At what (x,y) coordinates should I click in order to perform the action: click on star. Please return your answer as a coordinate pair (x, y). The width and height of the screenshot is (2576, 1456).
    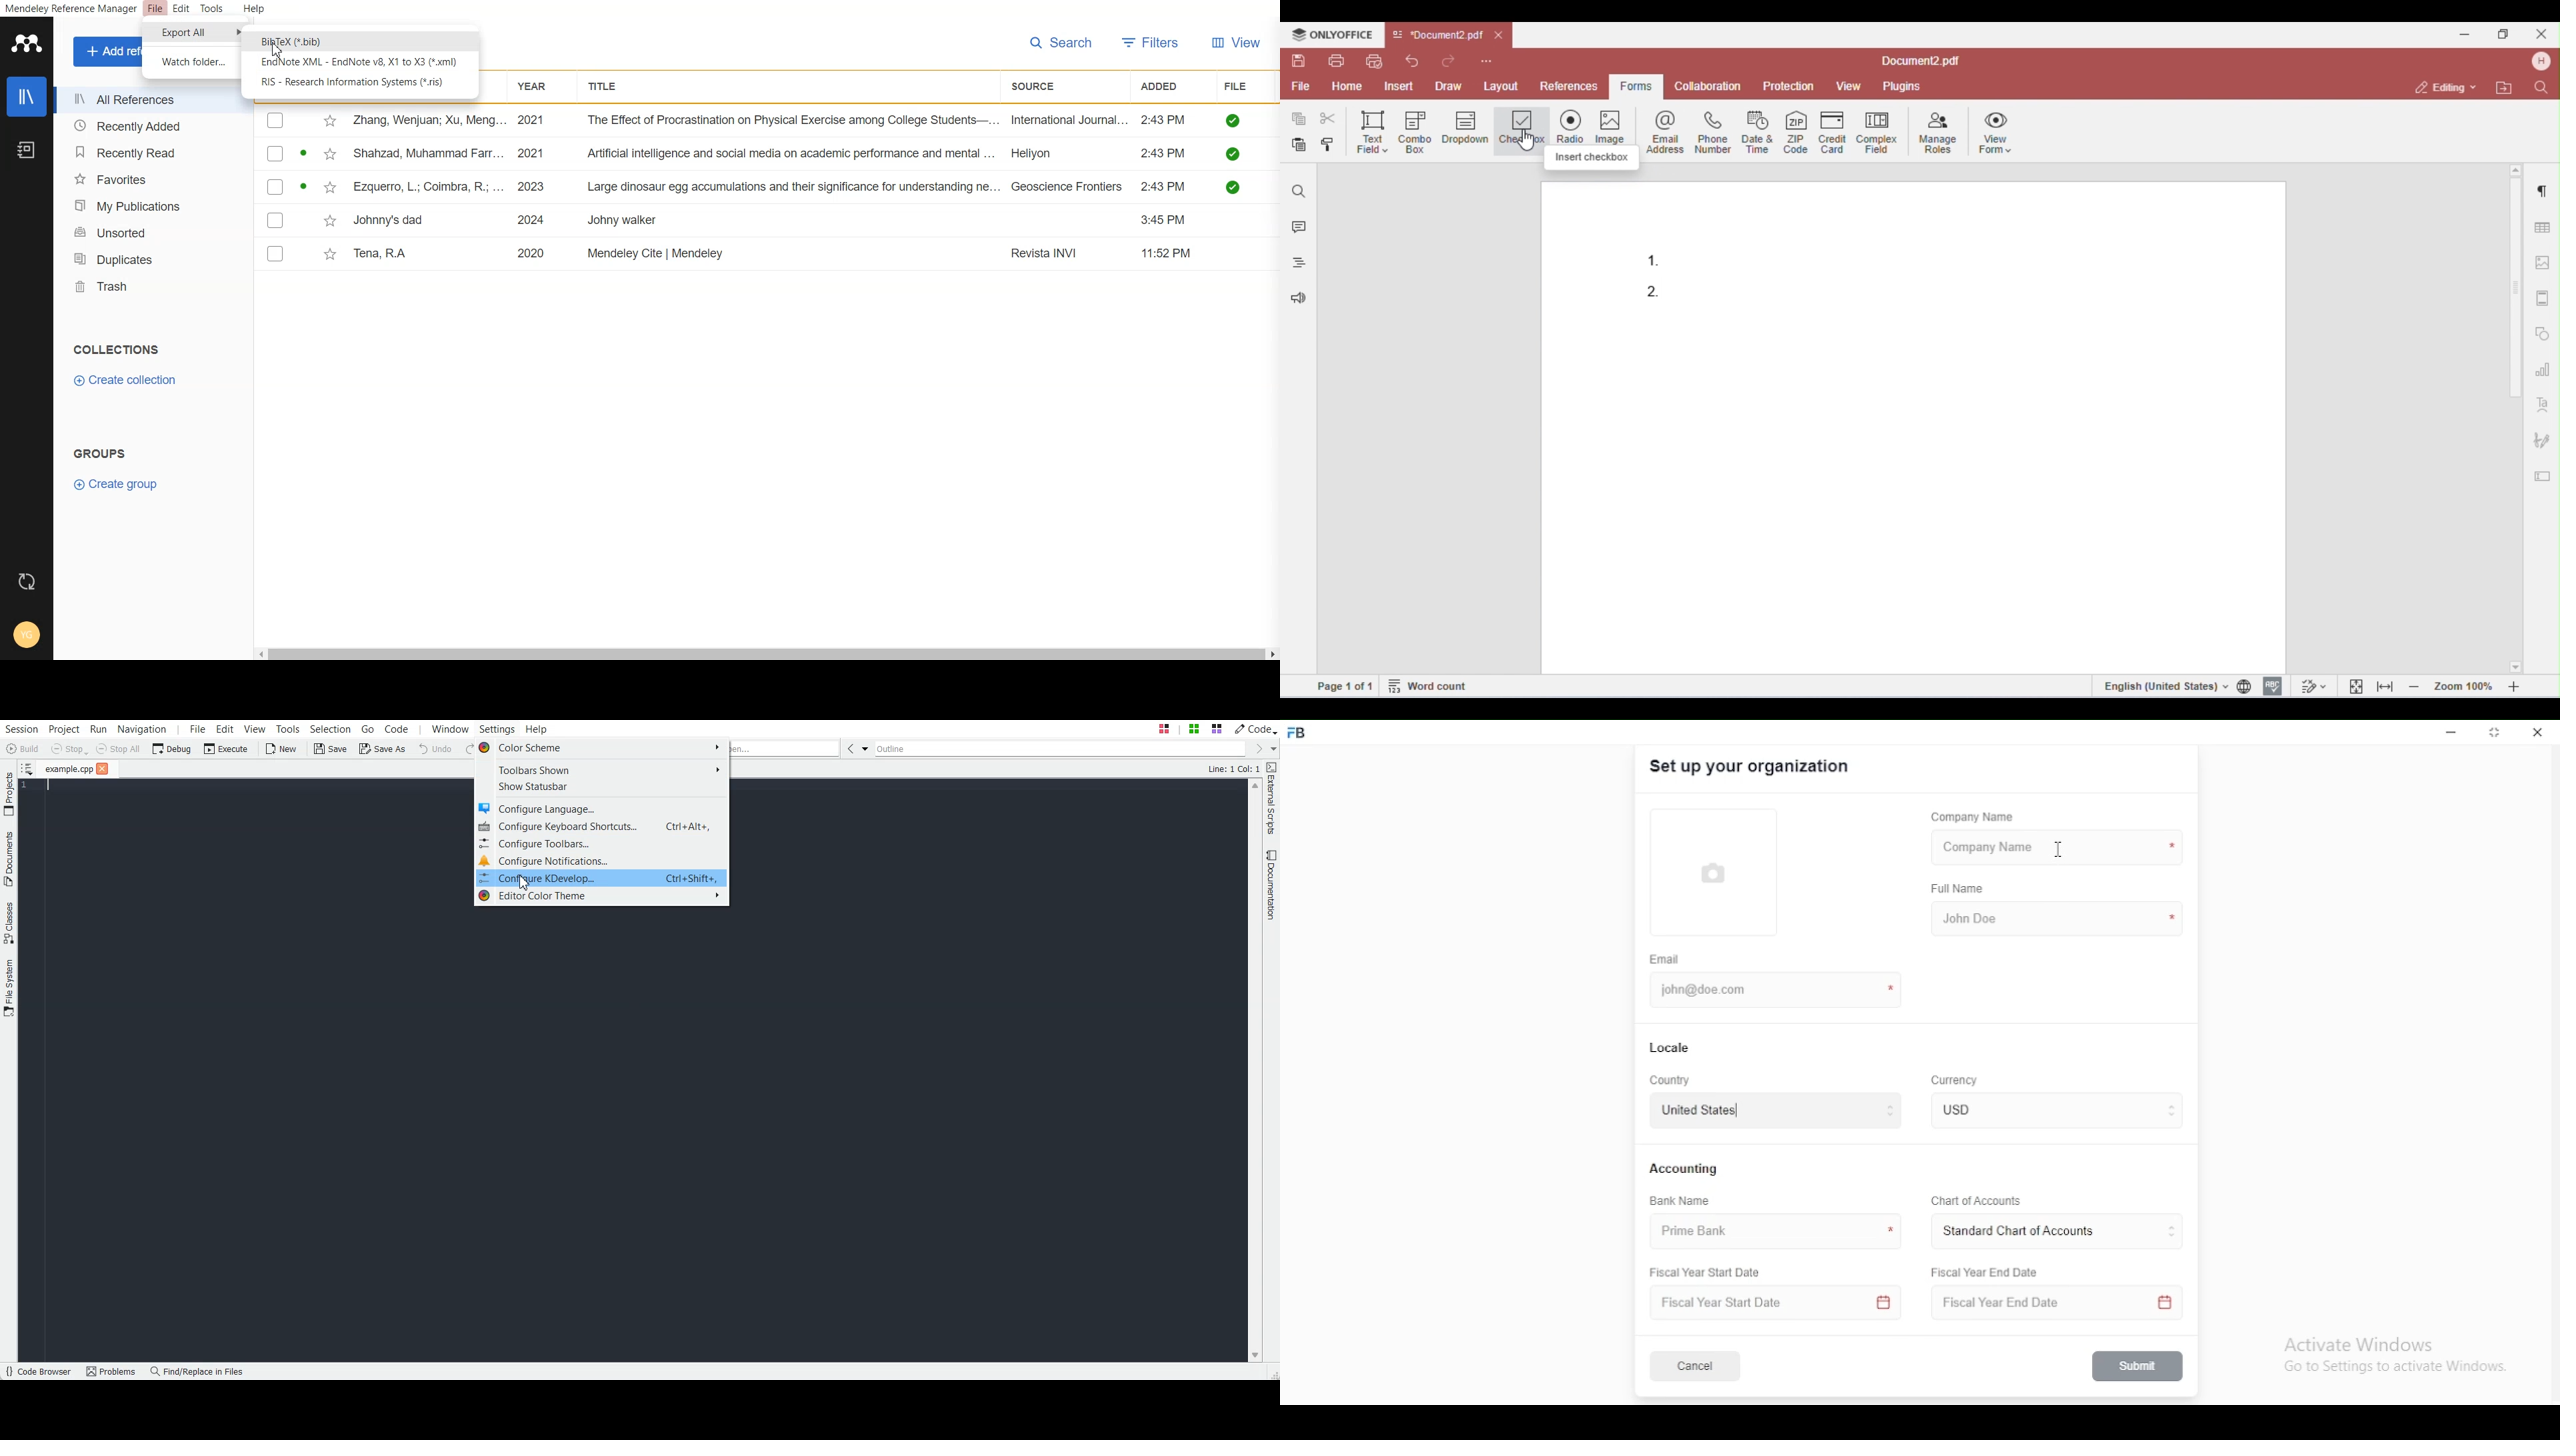
    Looking at the image, I should click on (327, 155).